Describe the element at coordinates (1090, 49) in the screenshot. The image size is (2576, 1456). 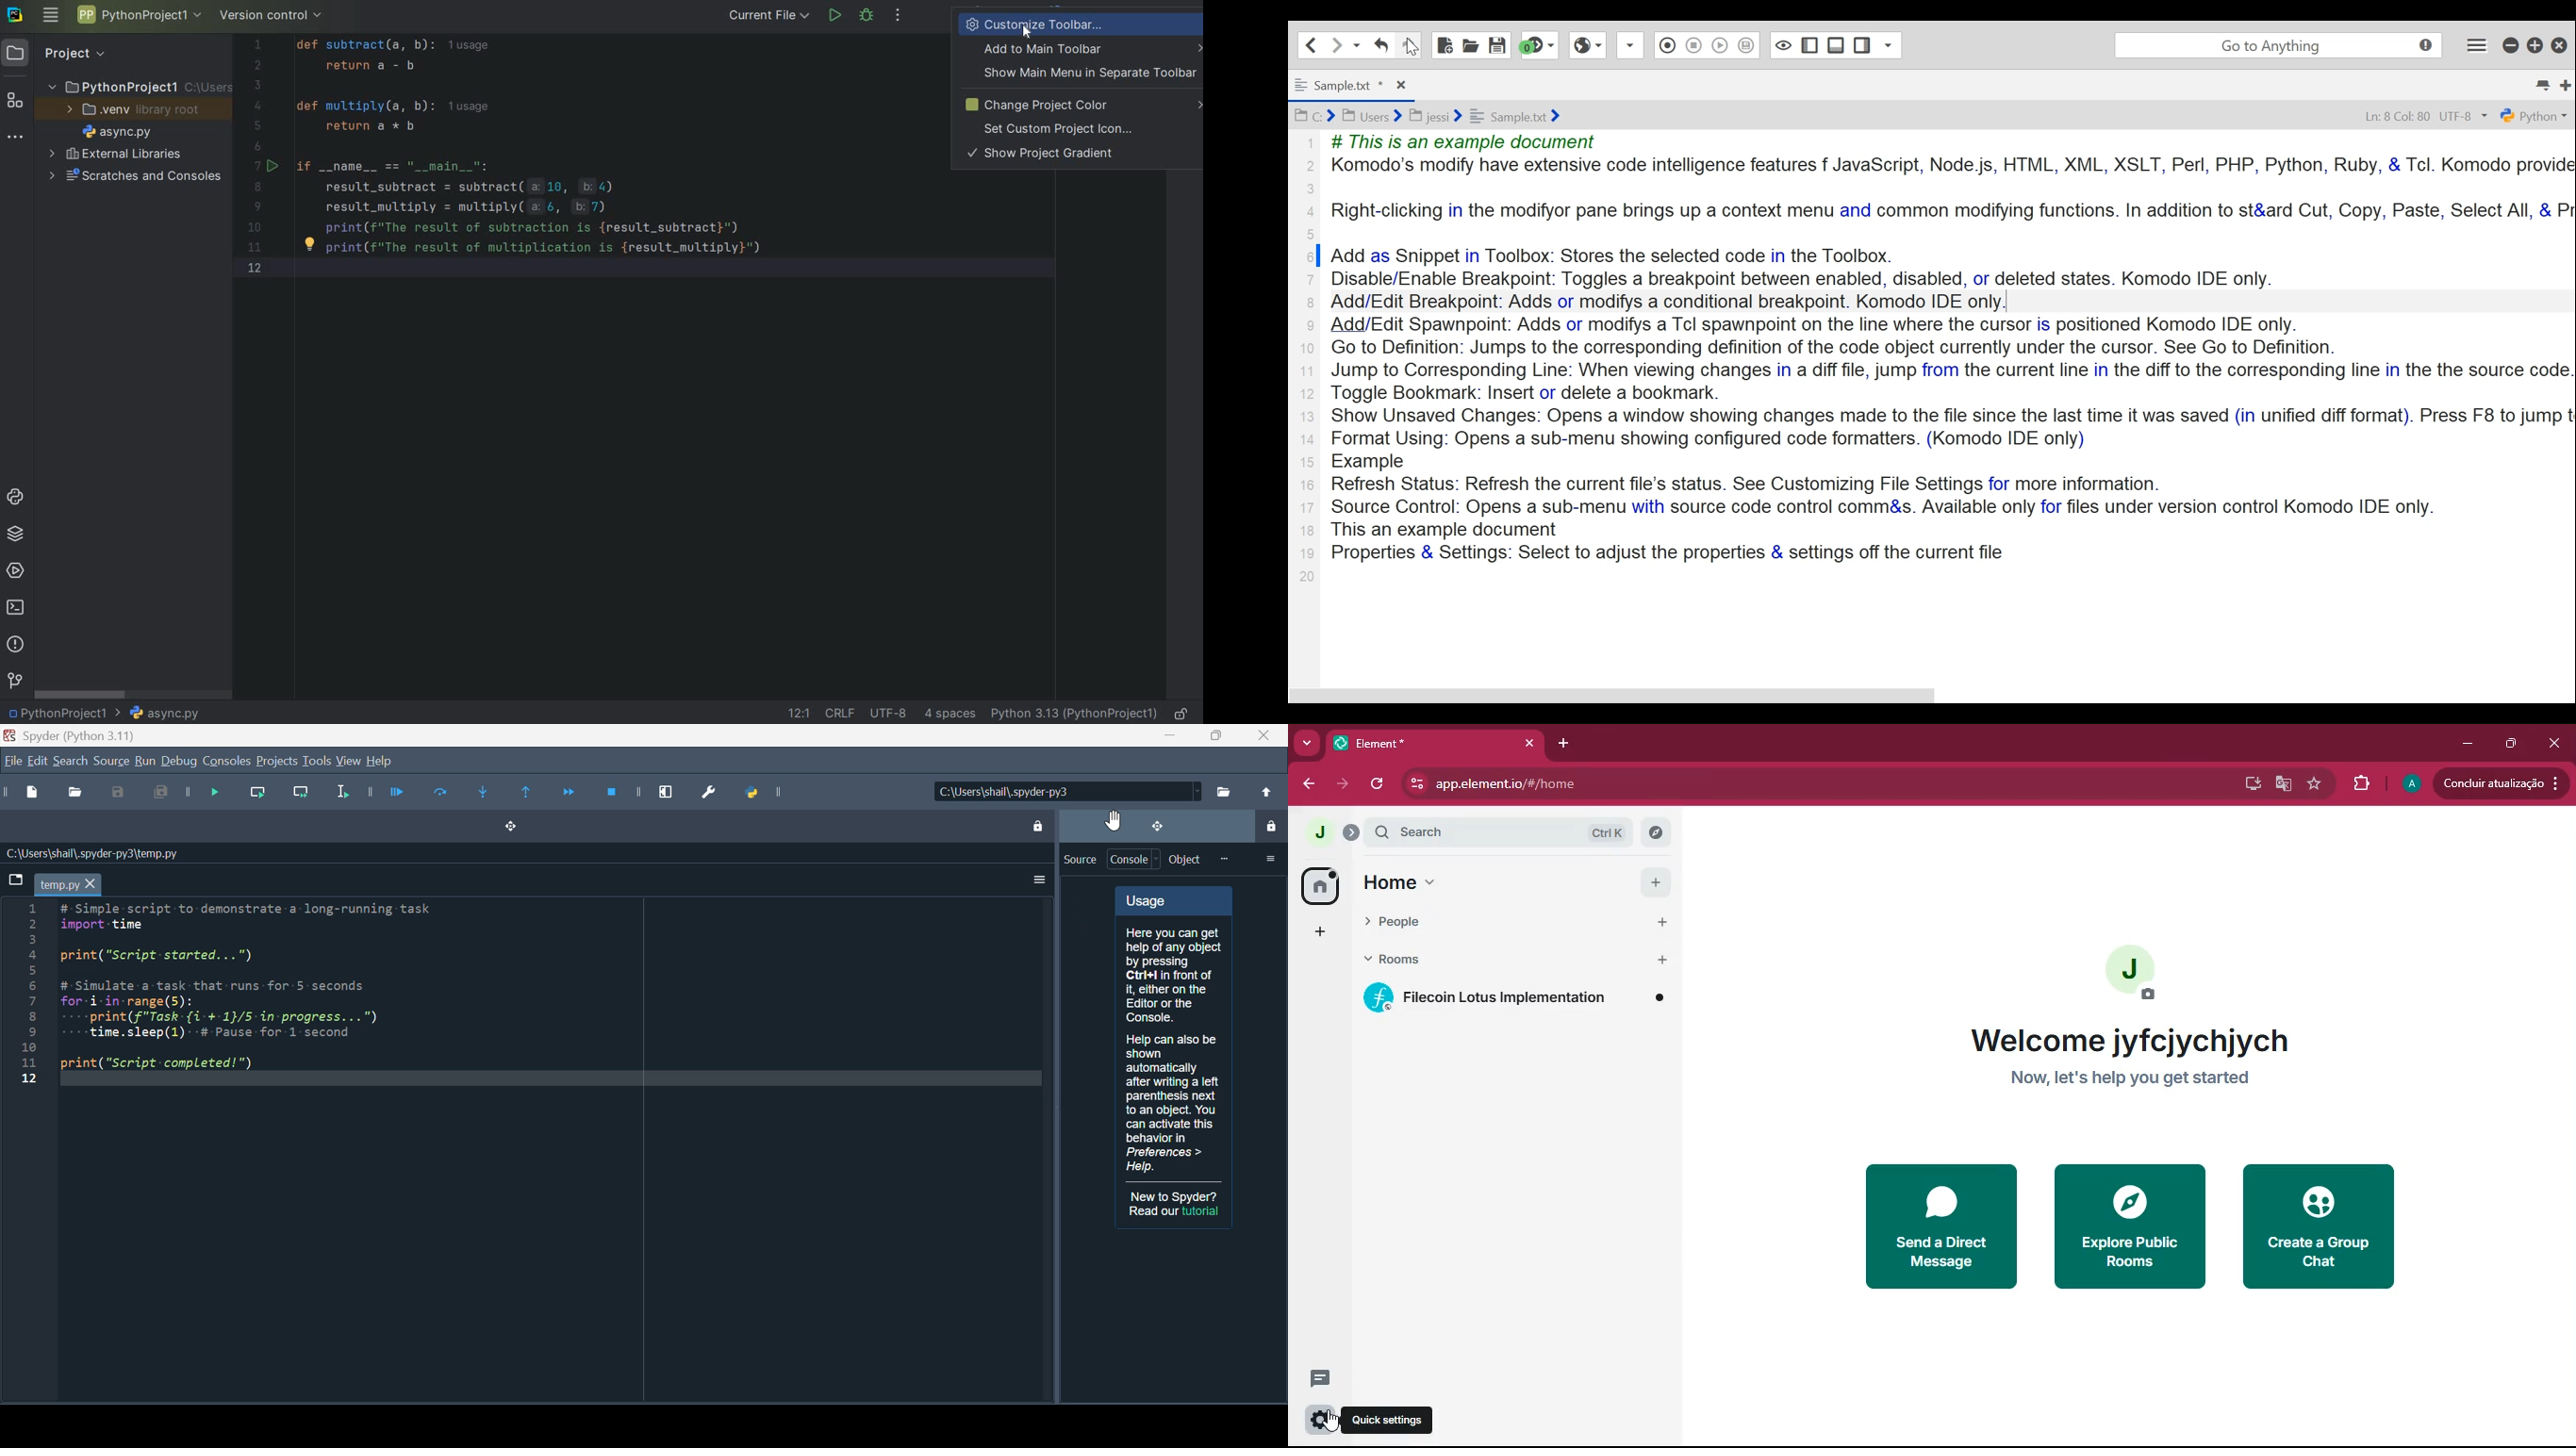
I see `ADD TO MAIN TOOLBAR` at that location.